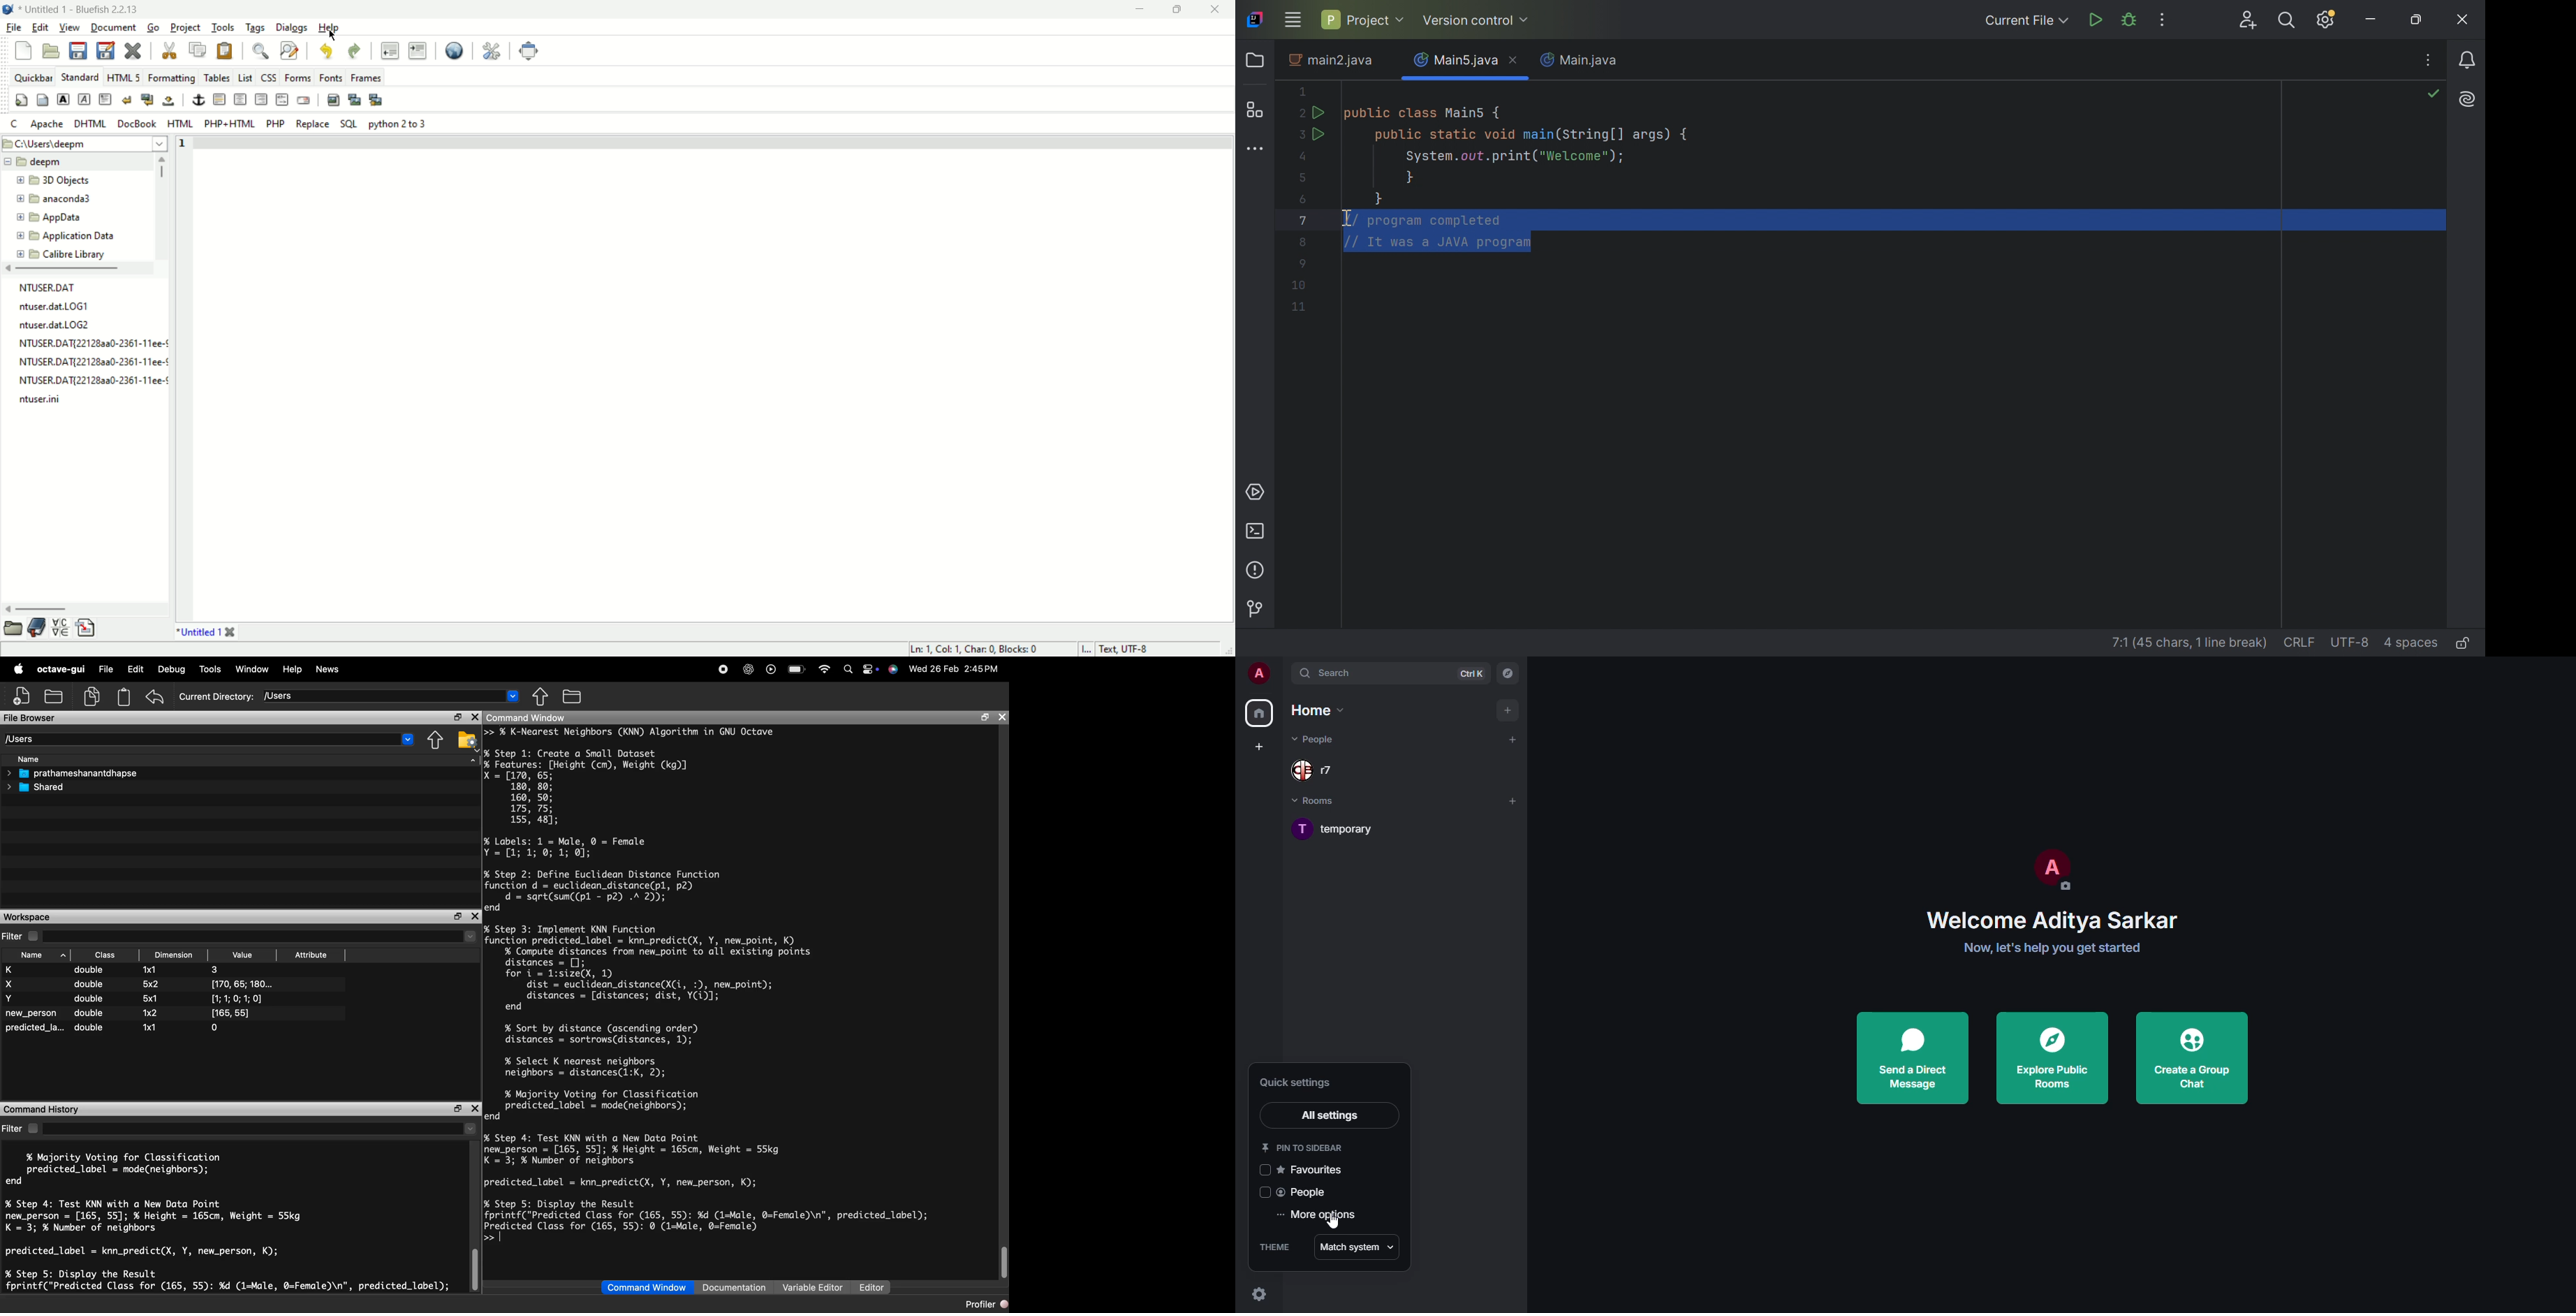 The width and height of the screenshot is (2576, 1316). Describe the element at coordinates (1316, 1168) in the screenshot. I see `favorites` at that location.